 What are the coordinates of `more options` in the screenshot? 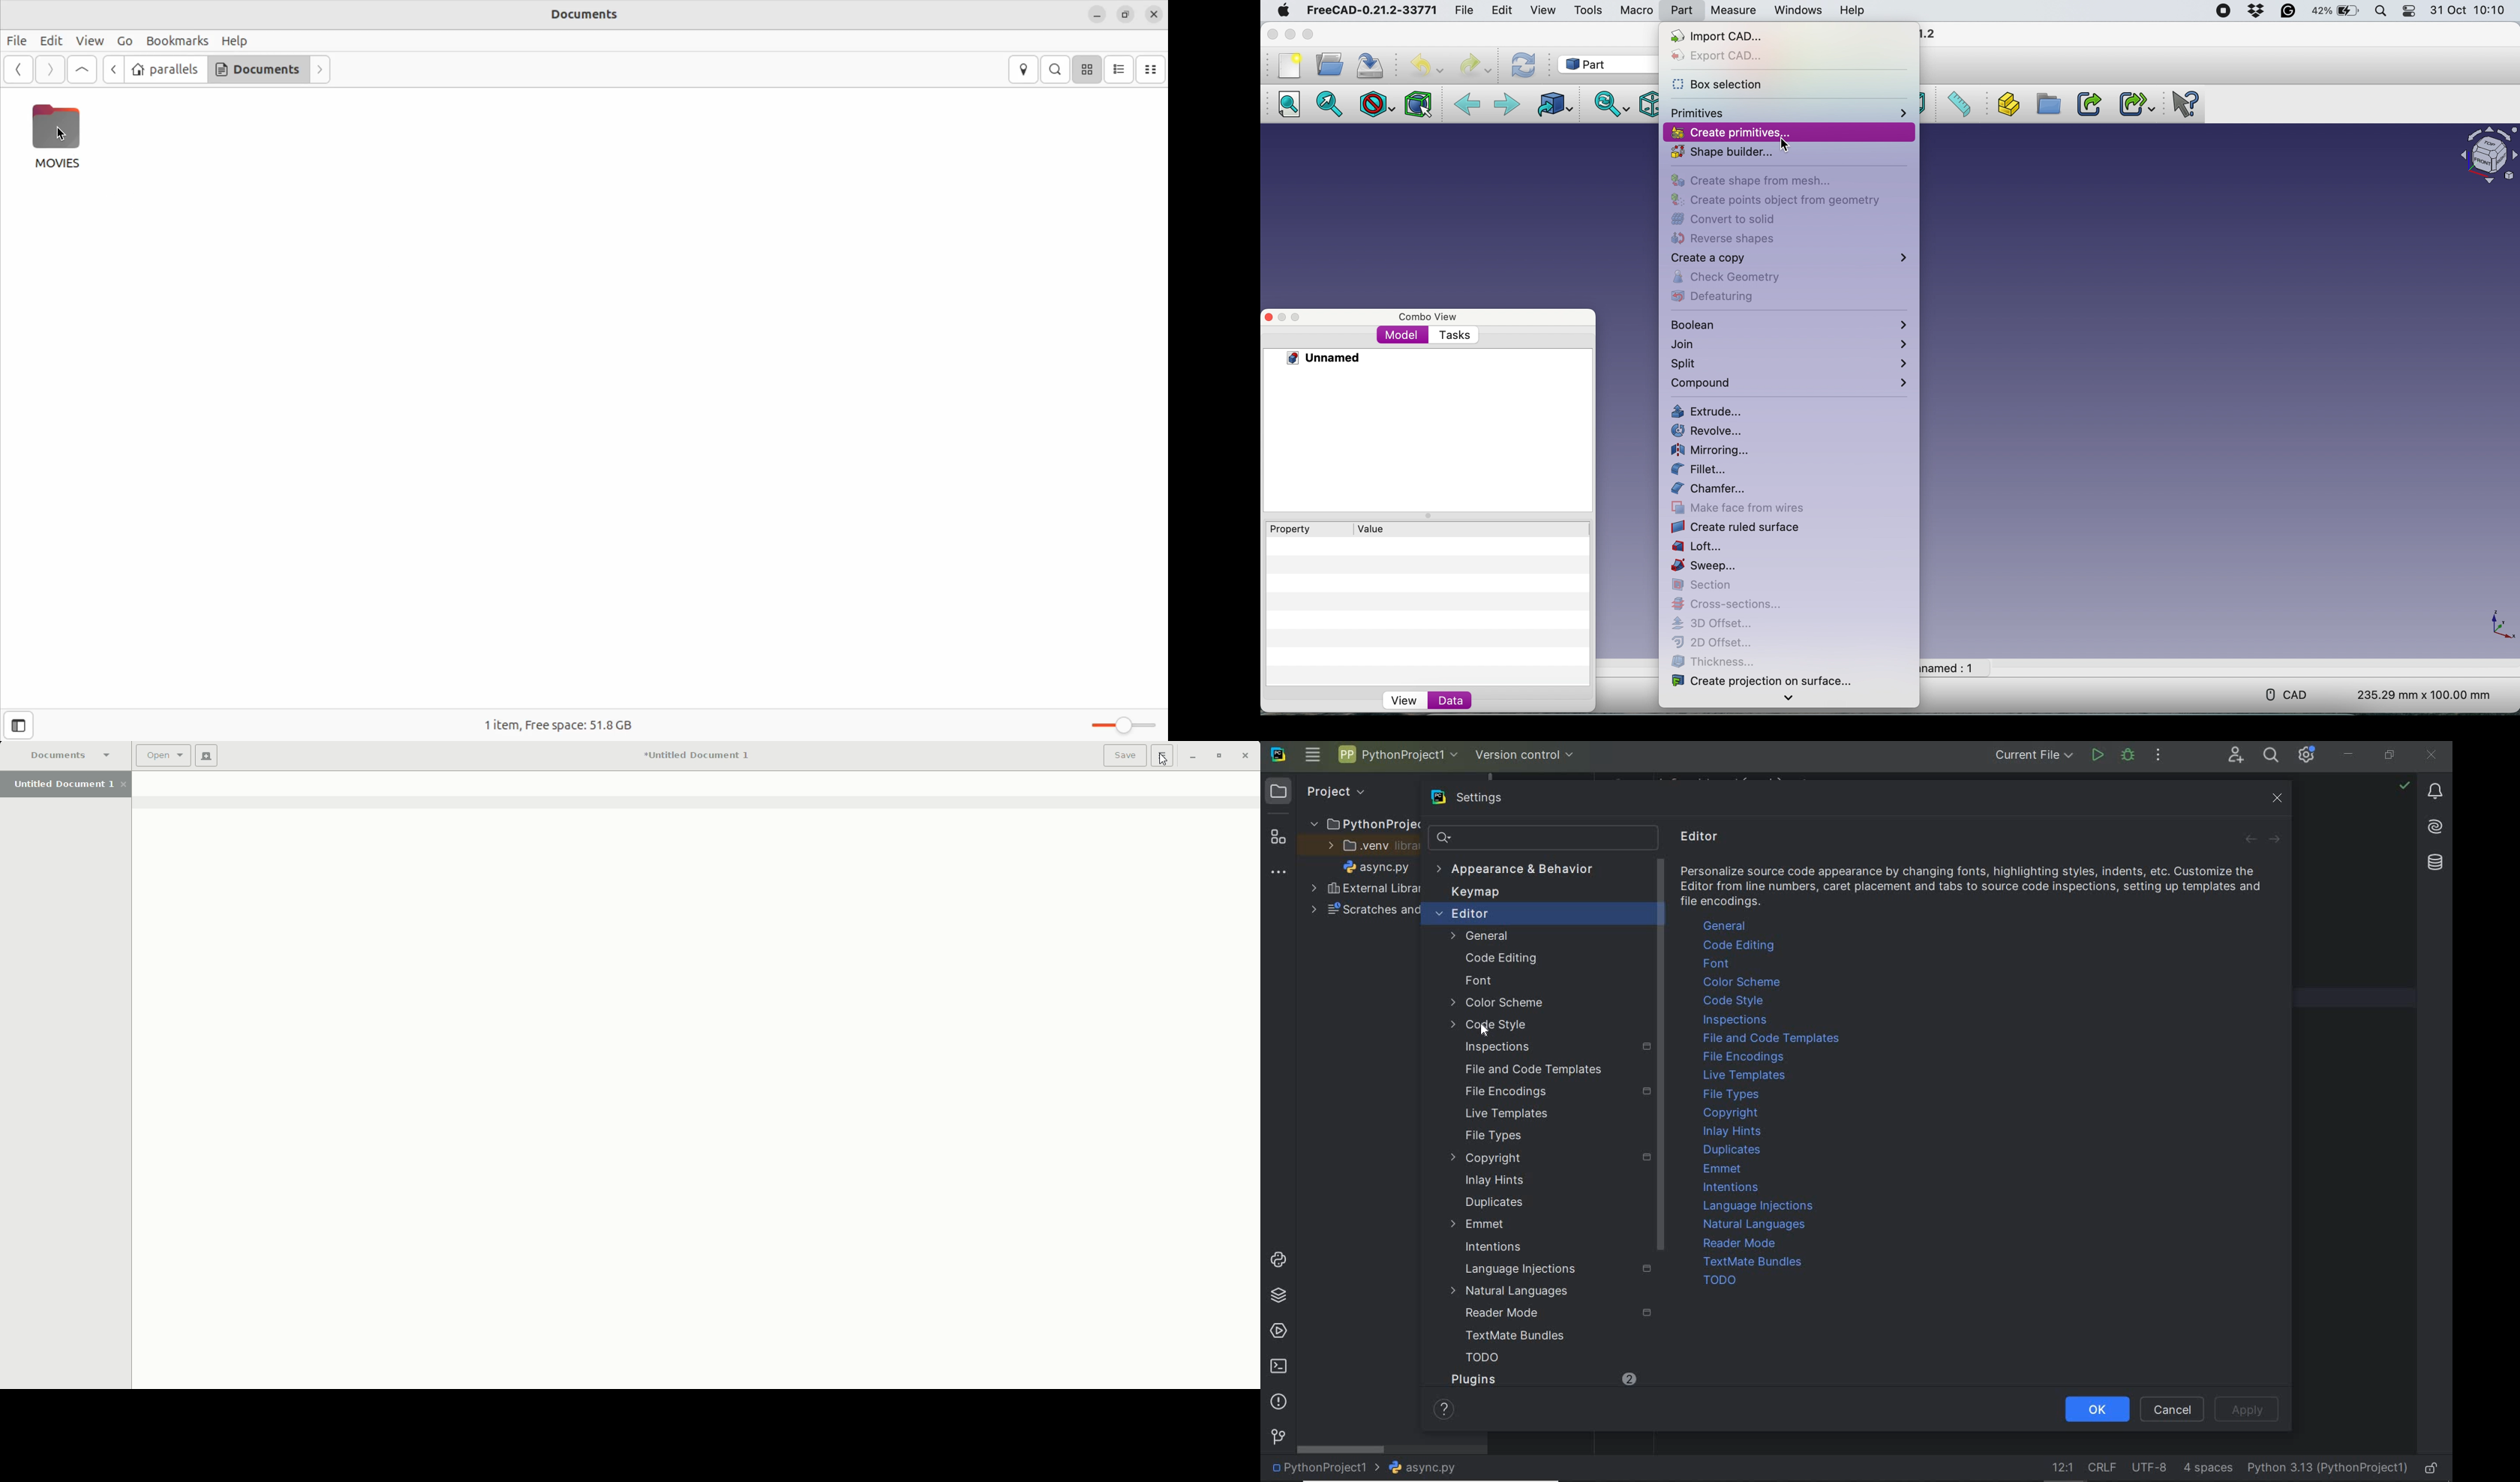 It's located at (1791, 701).